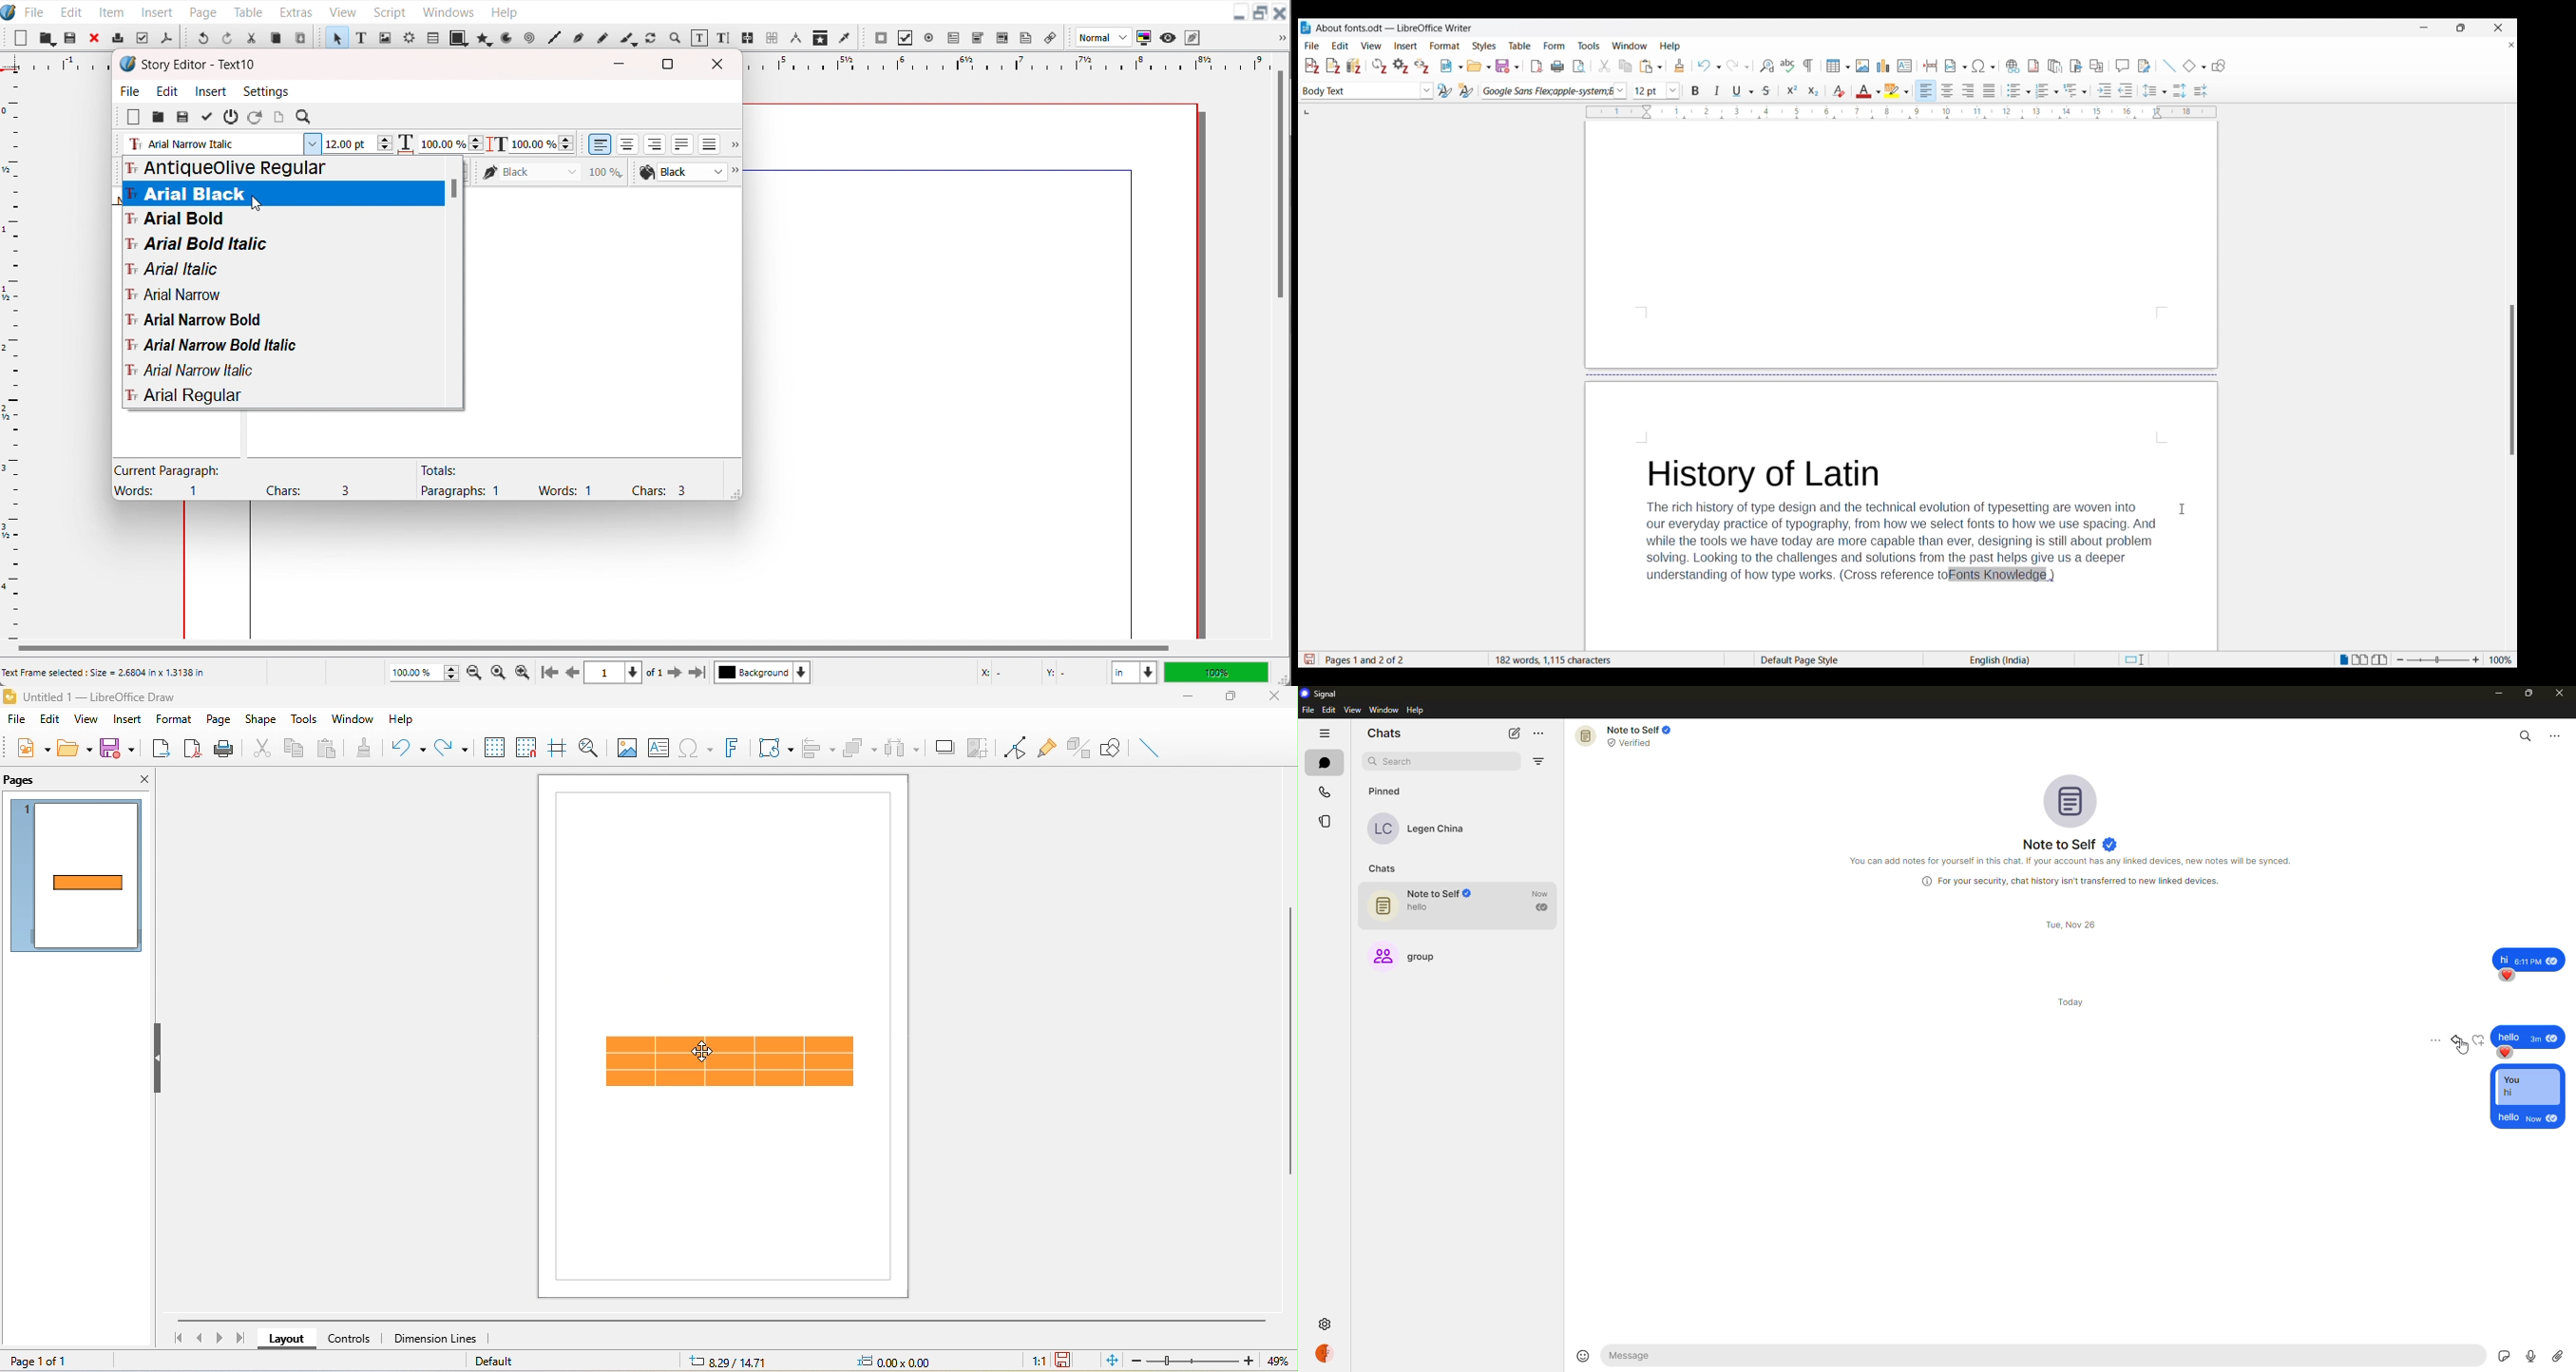 This screenshot has width=2576, height=1372. Describe the element at coordinates (23, 780) in the screenshot. I see `pages` at that location.